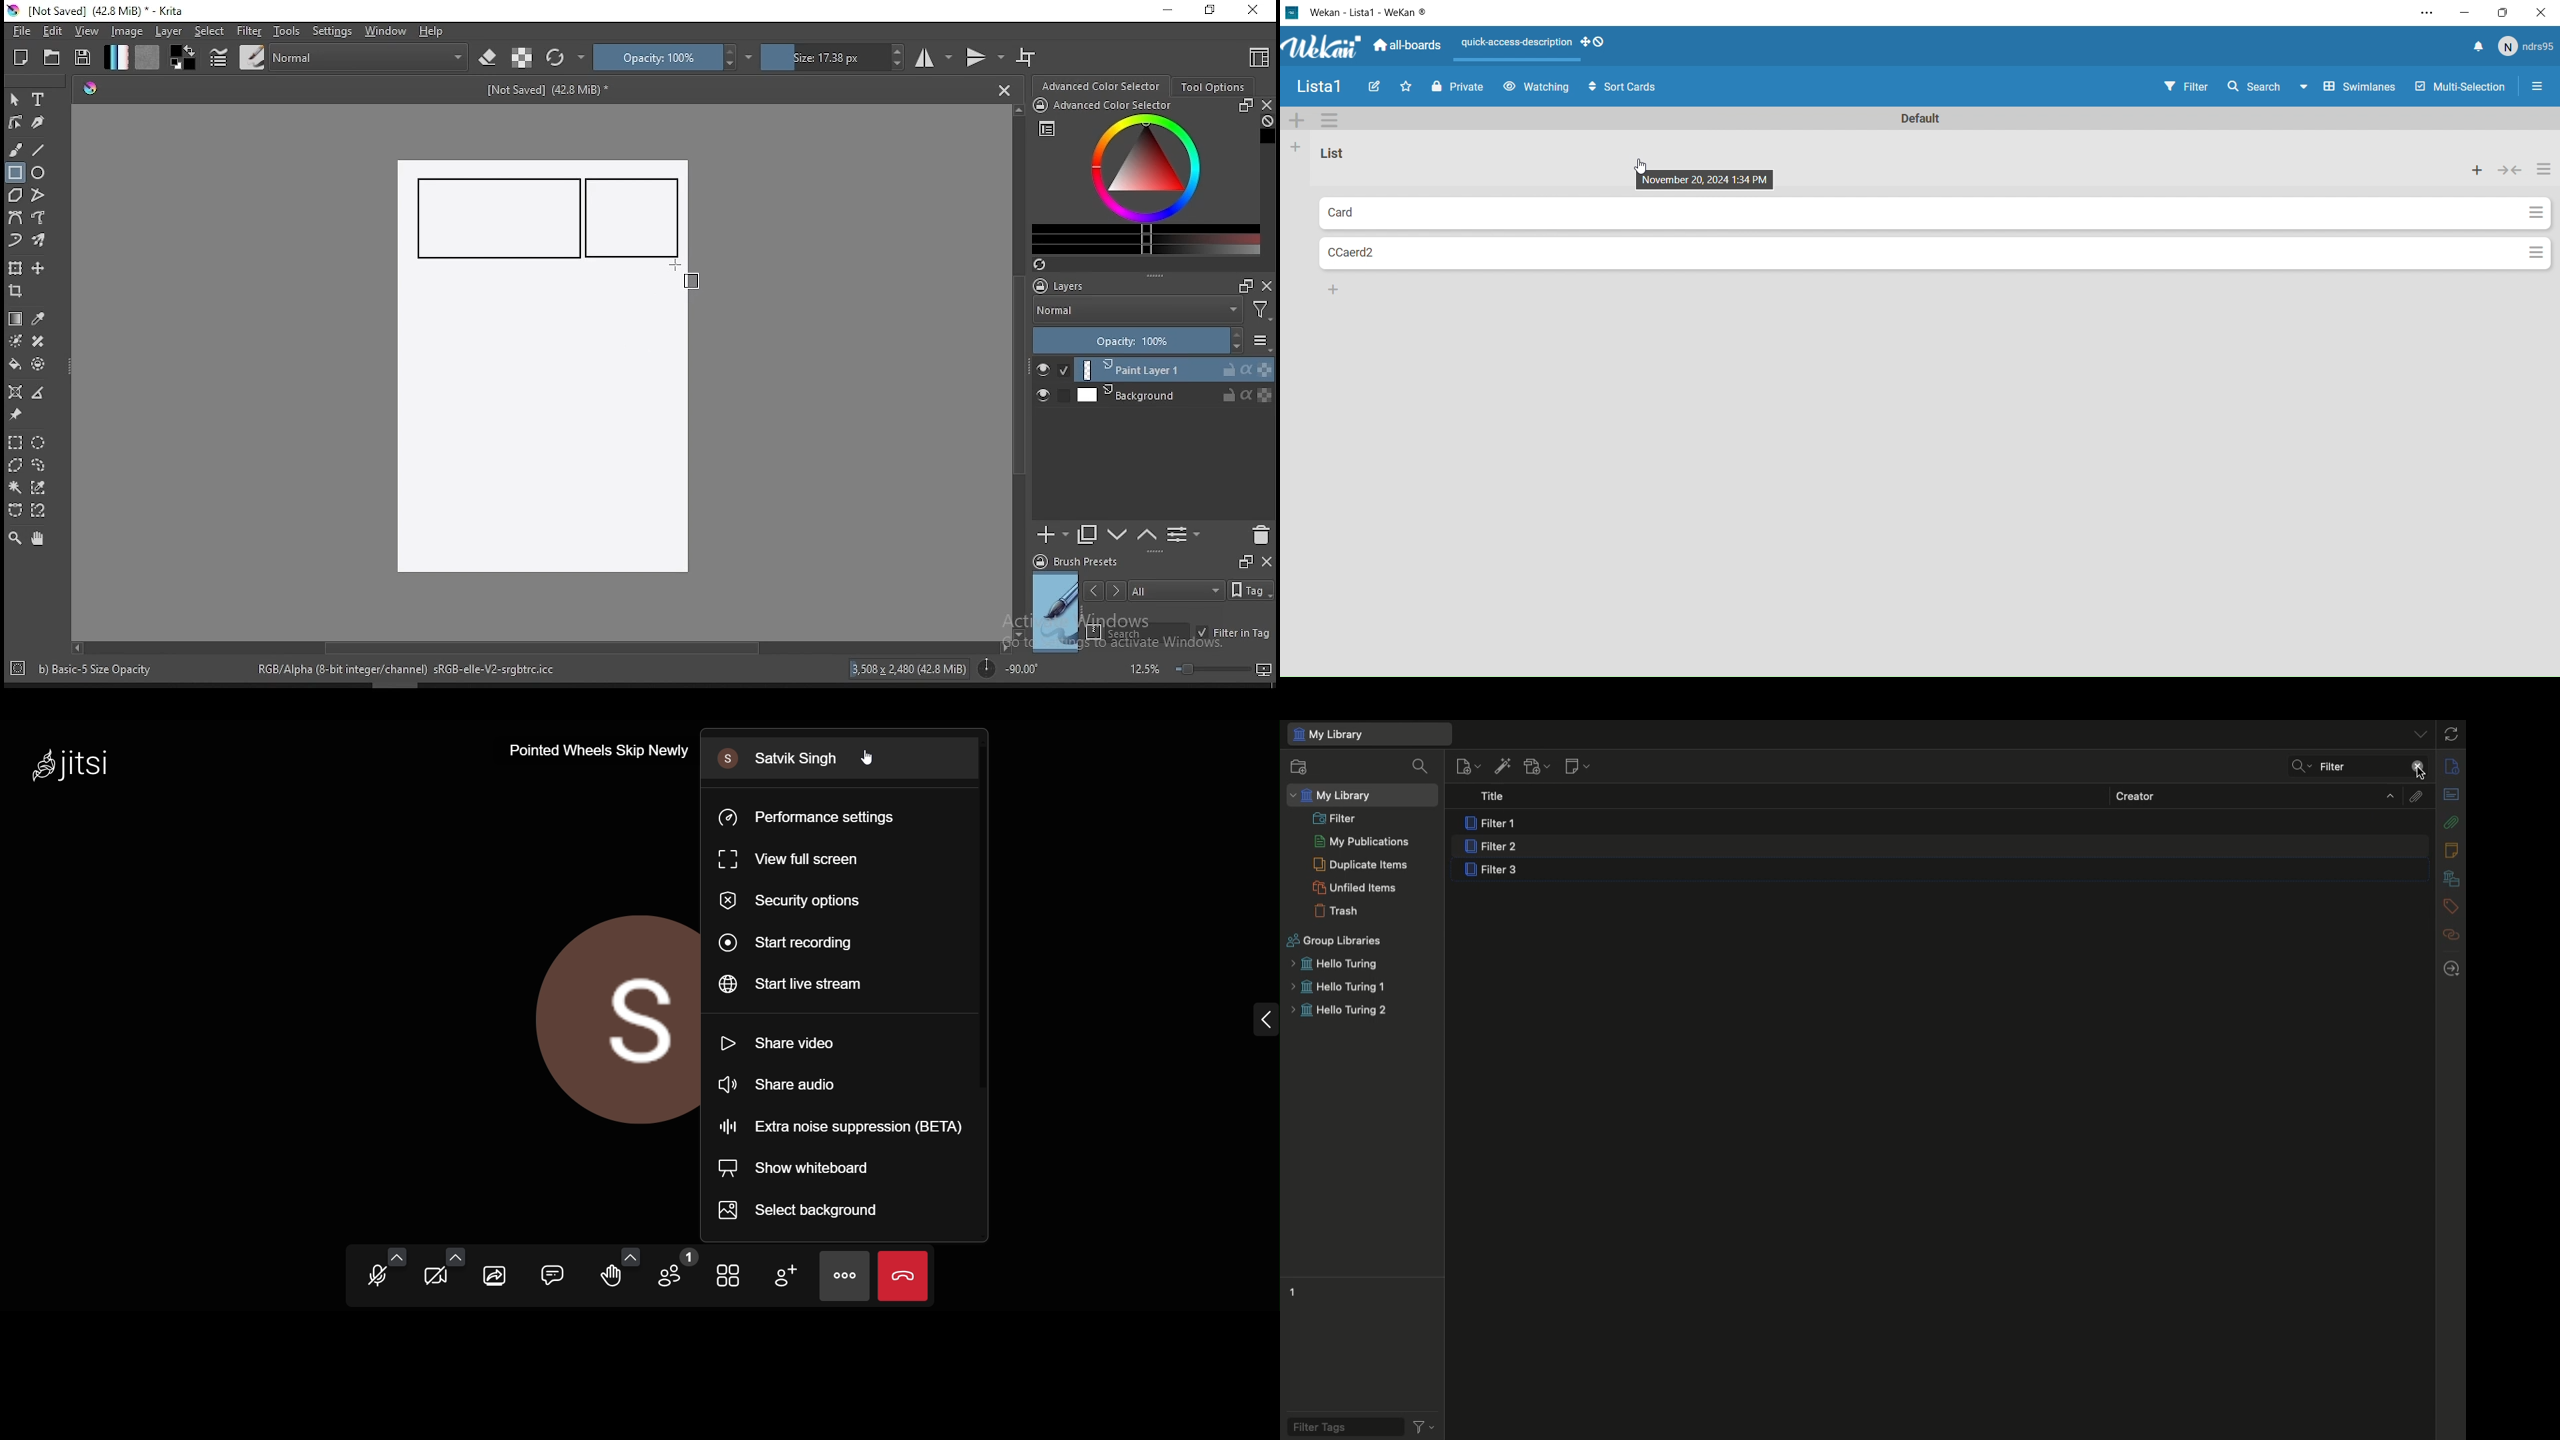 This screenshot has height=1456, width=2576. Describe the element at coordinates (1497, 797) in the screenshot. I see `Title` at that location.